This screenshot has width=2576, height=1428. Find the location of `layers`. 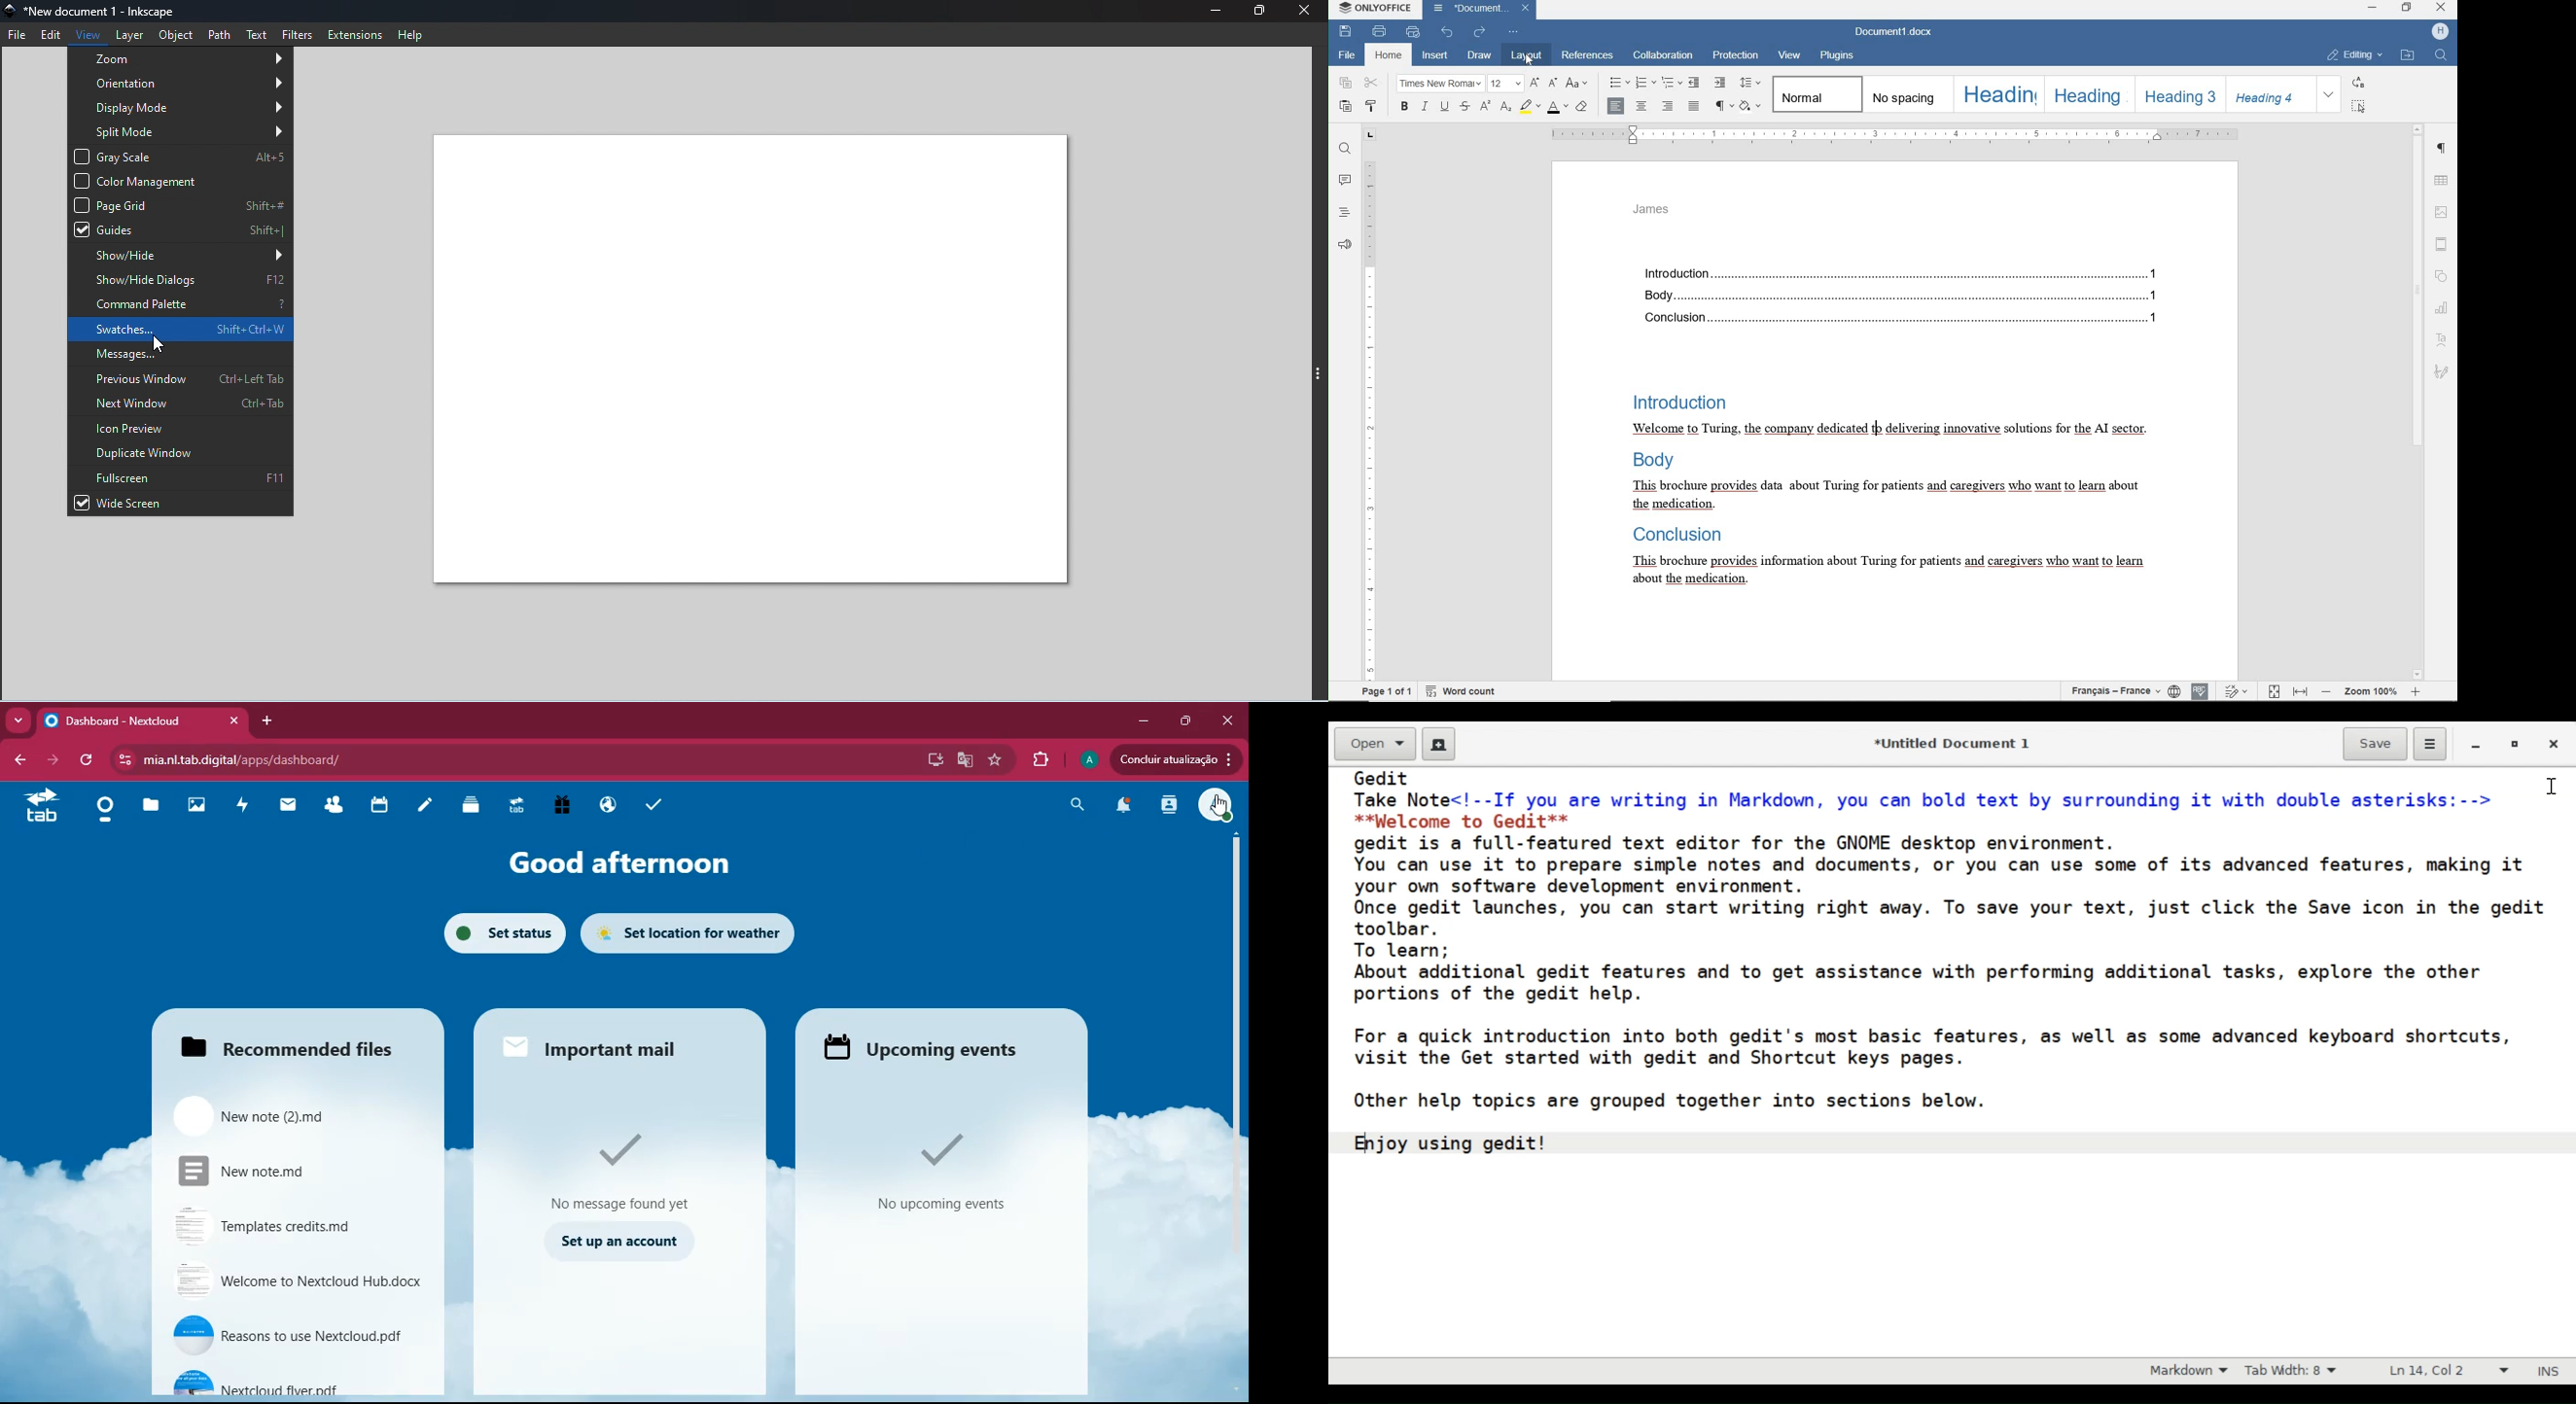

layers is located at coordinates (467, 804).